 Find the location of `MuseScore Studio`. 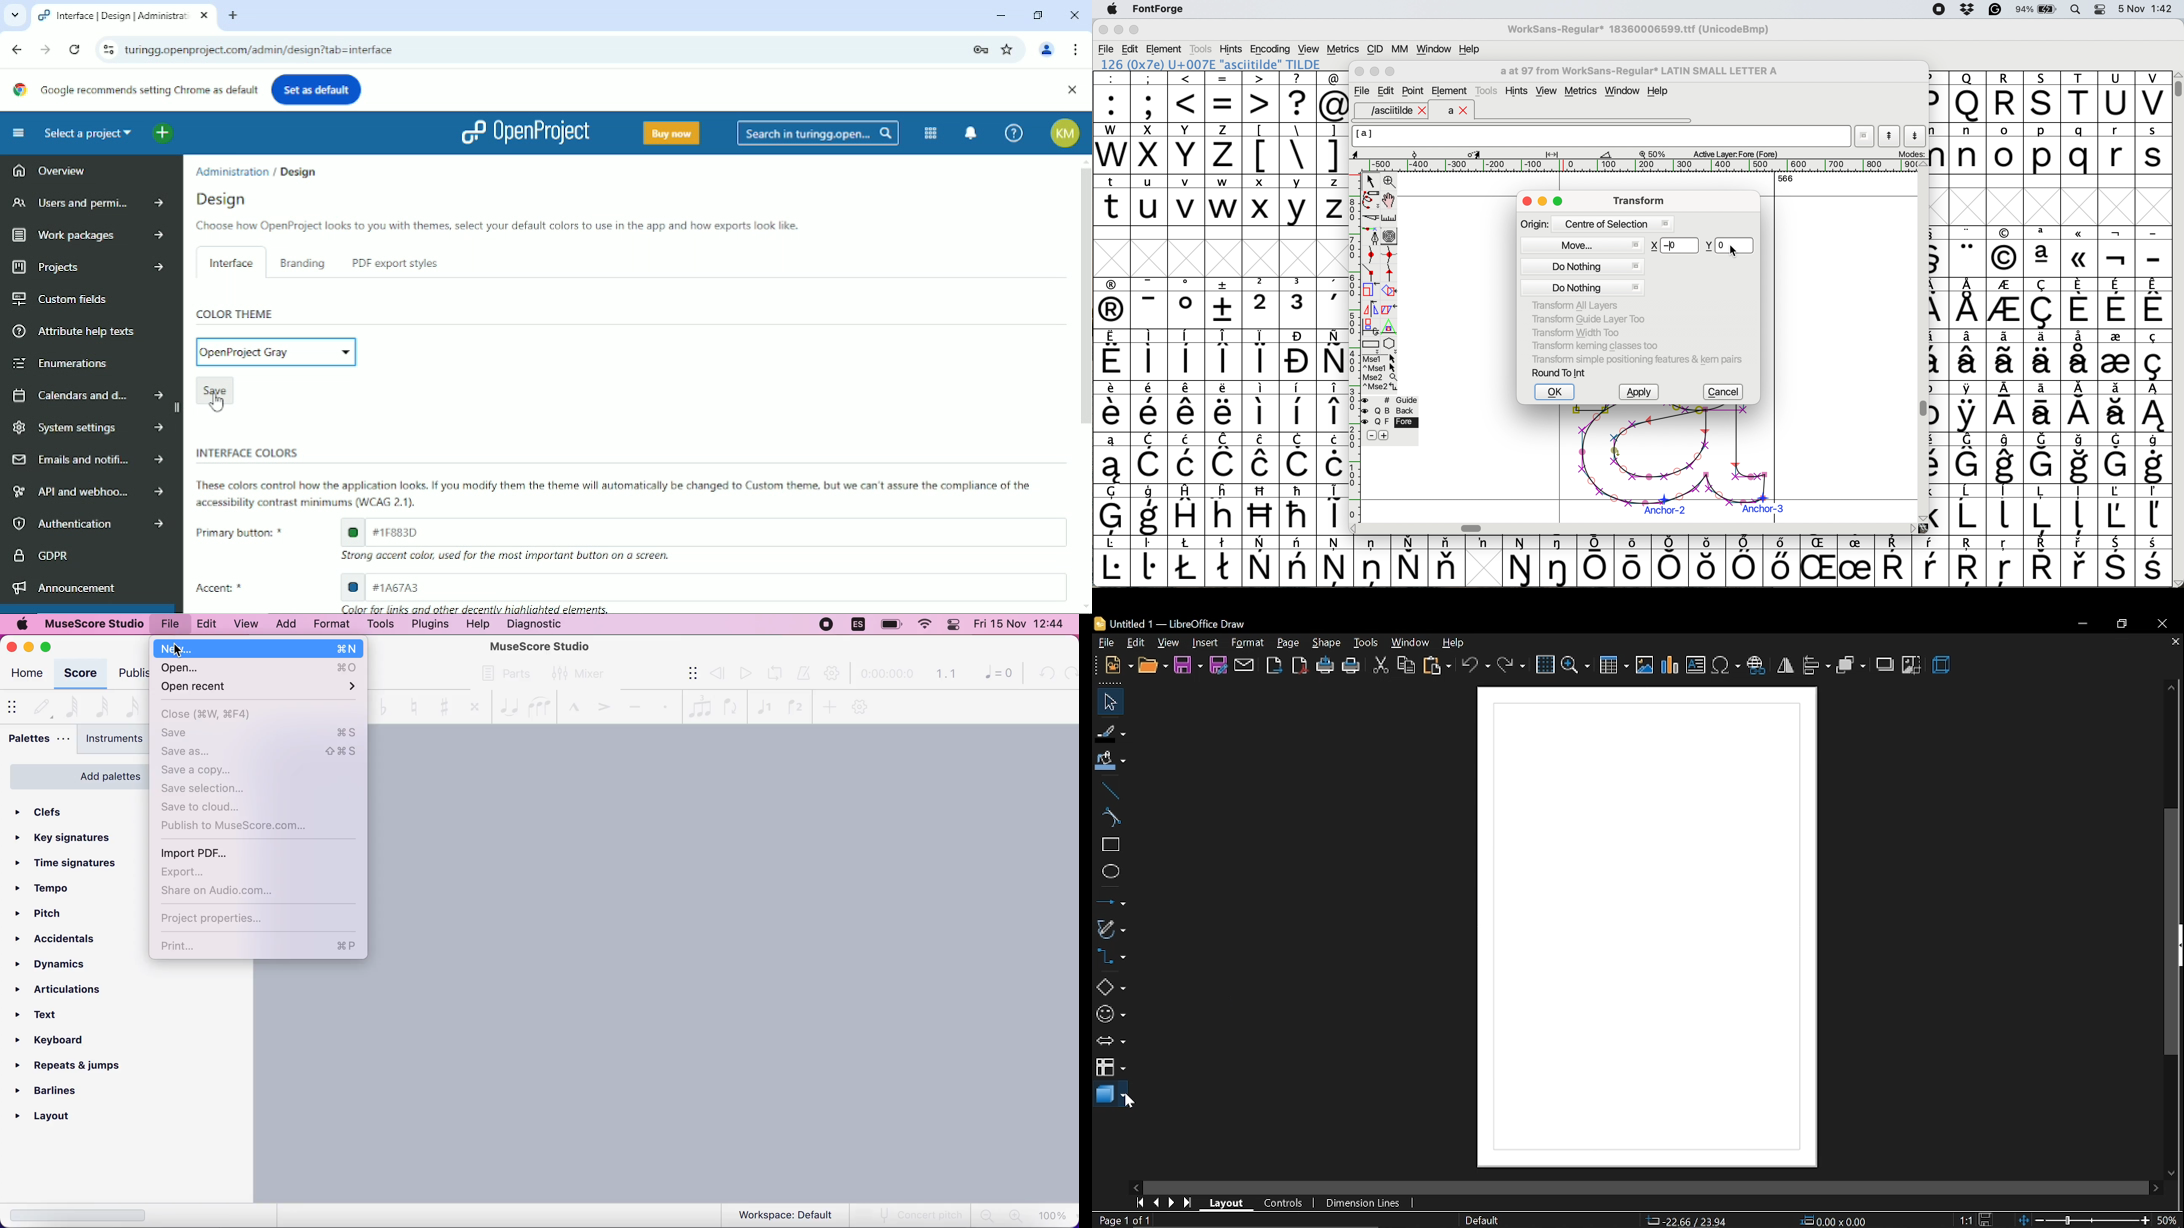

MuseScore Studio is located at coordinates (541, 646).